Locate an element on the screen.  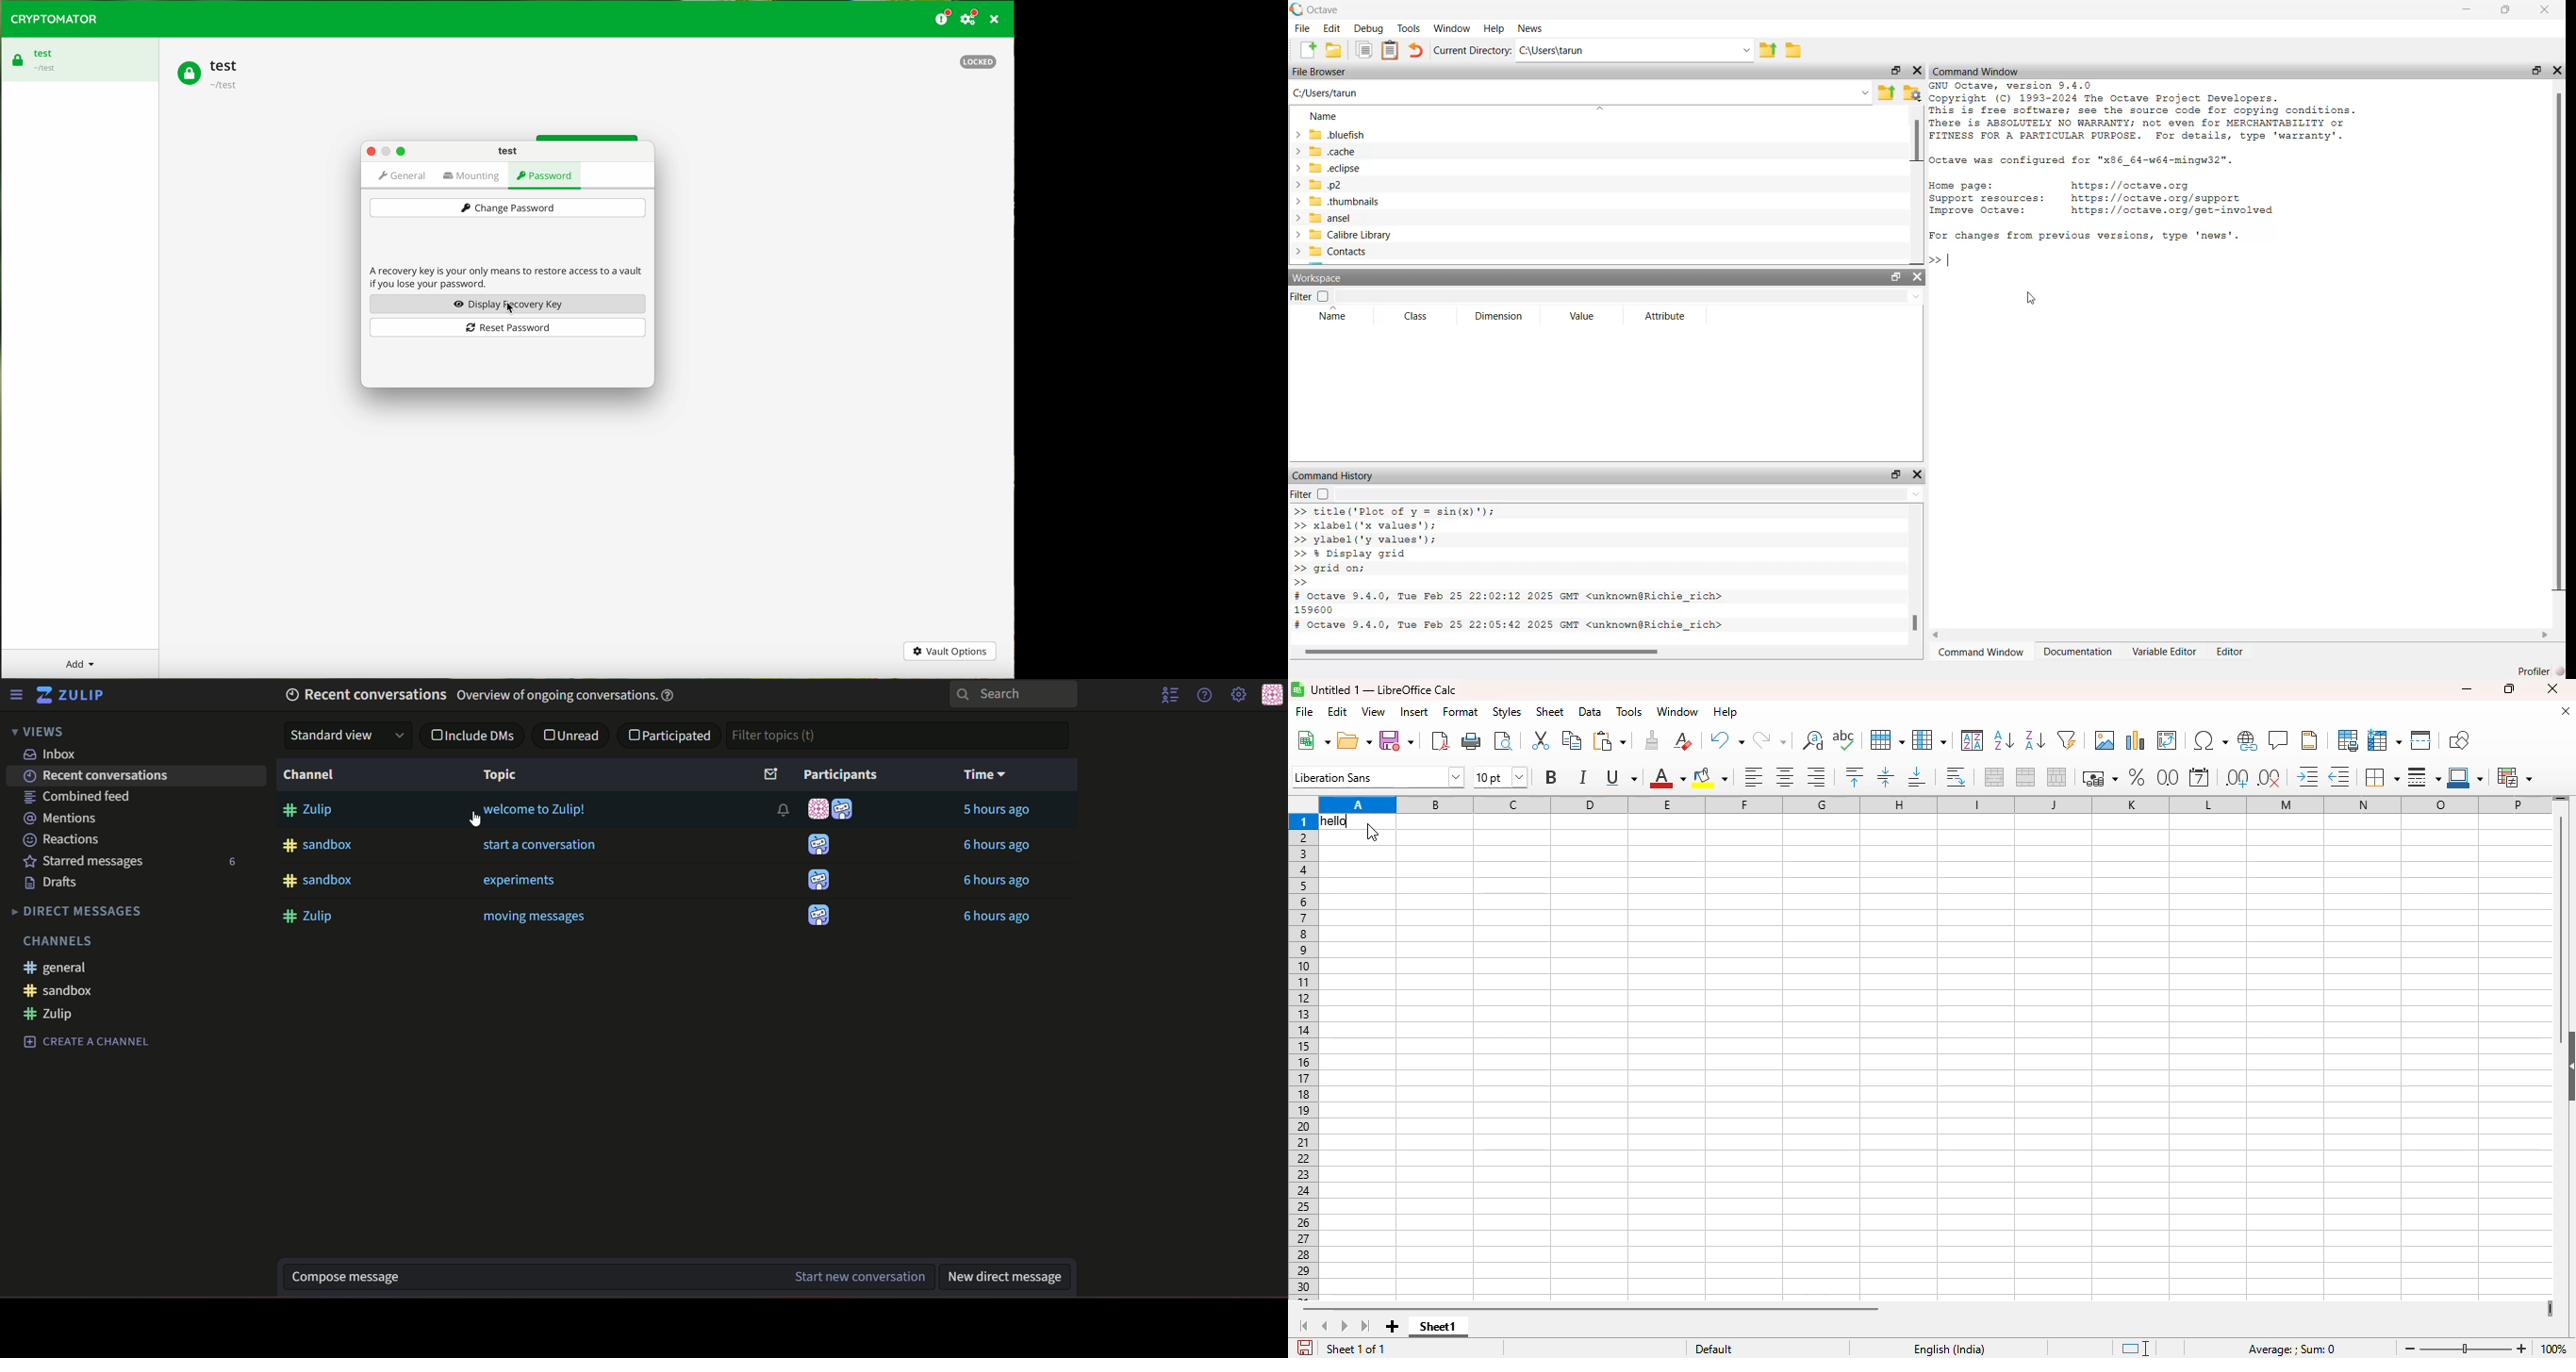
insert special characters is located at coordinates (2211, 740).